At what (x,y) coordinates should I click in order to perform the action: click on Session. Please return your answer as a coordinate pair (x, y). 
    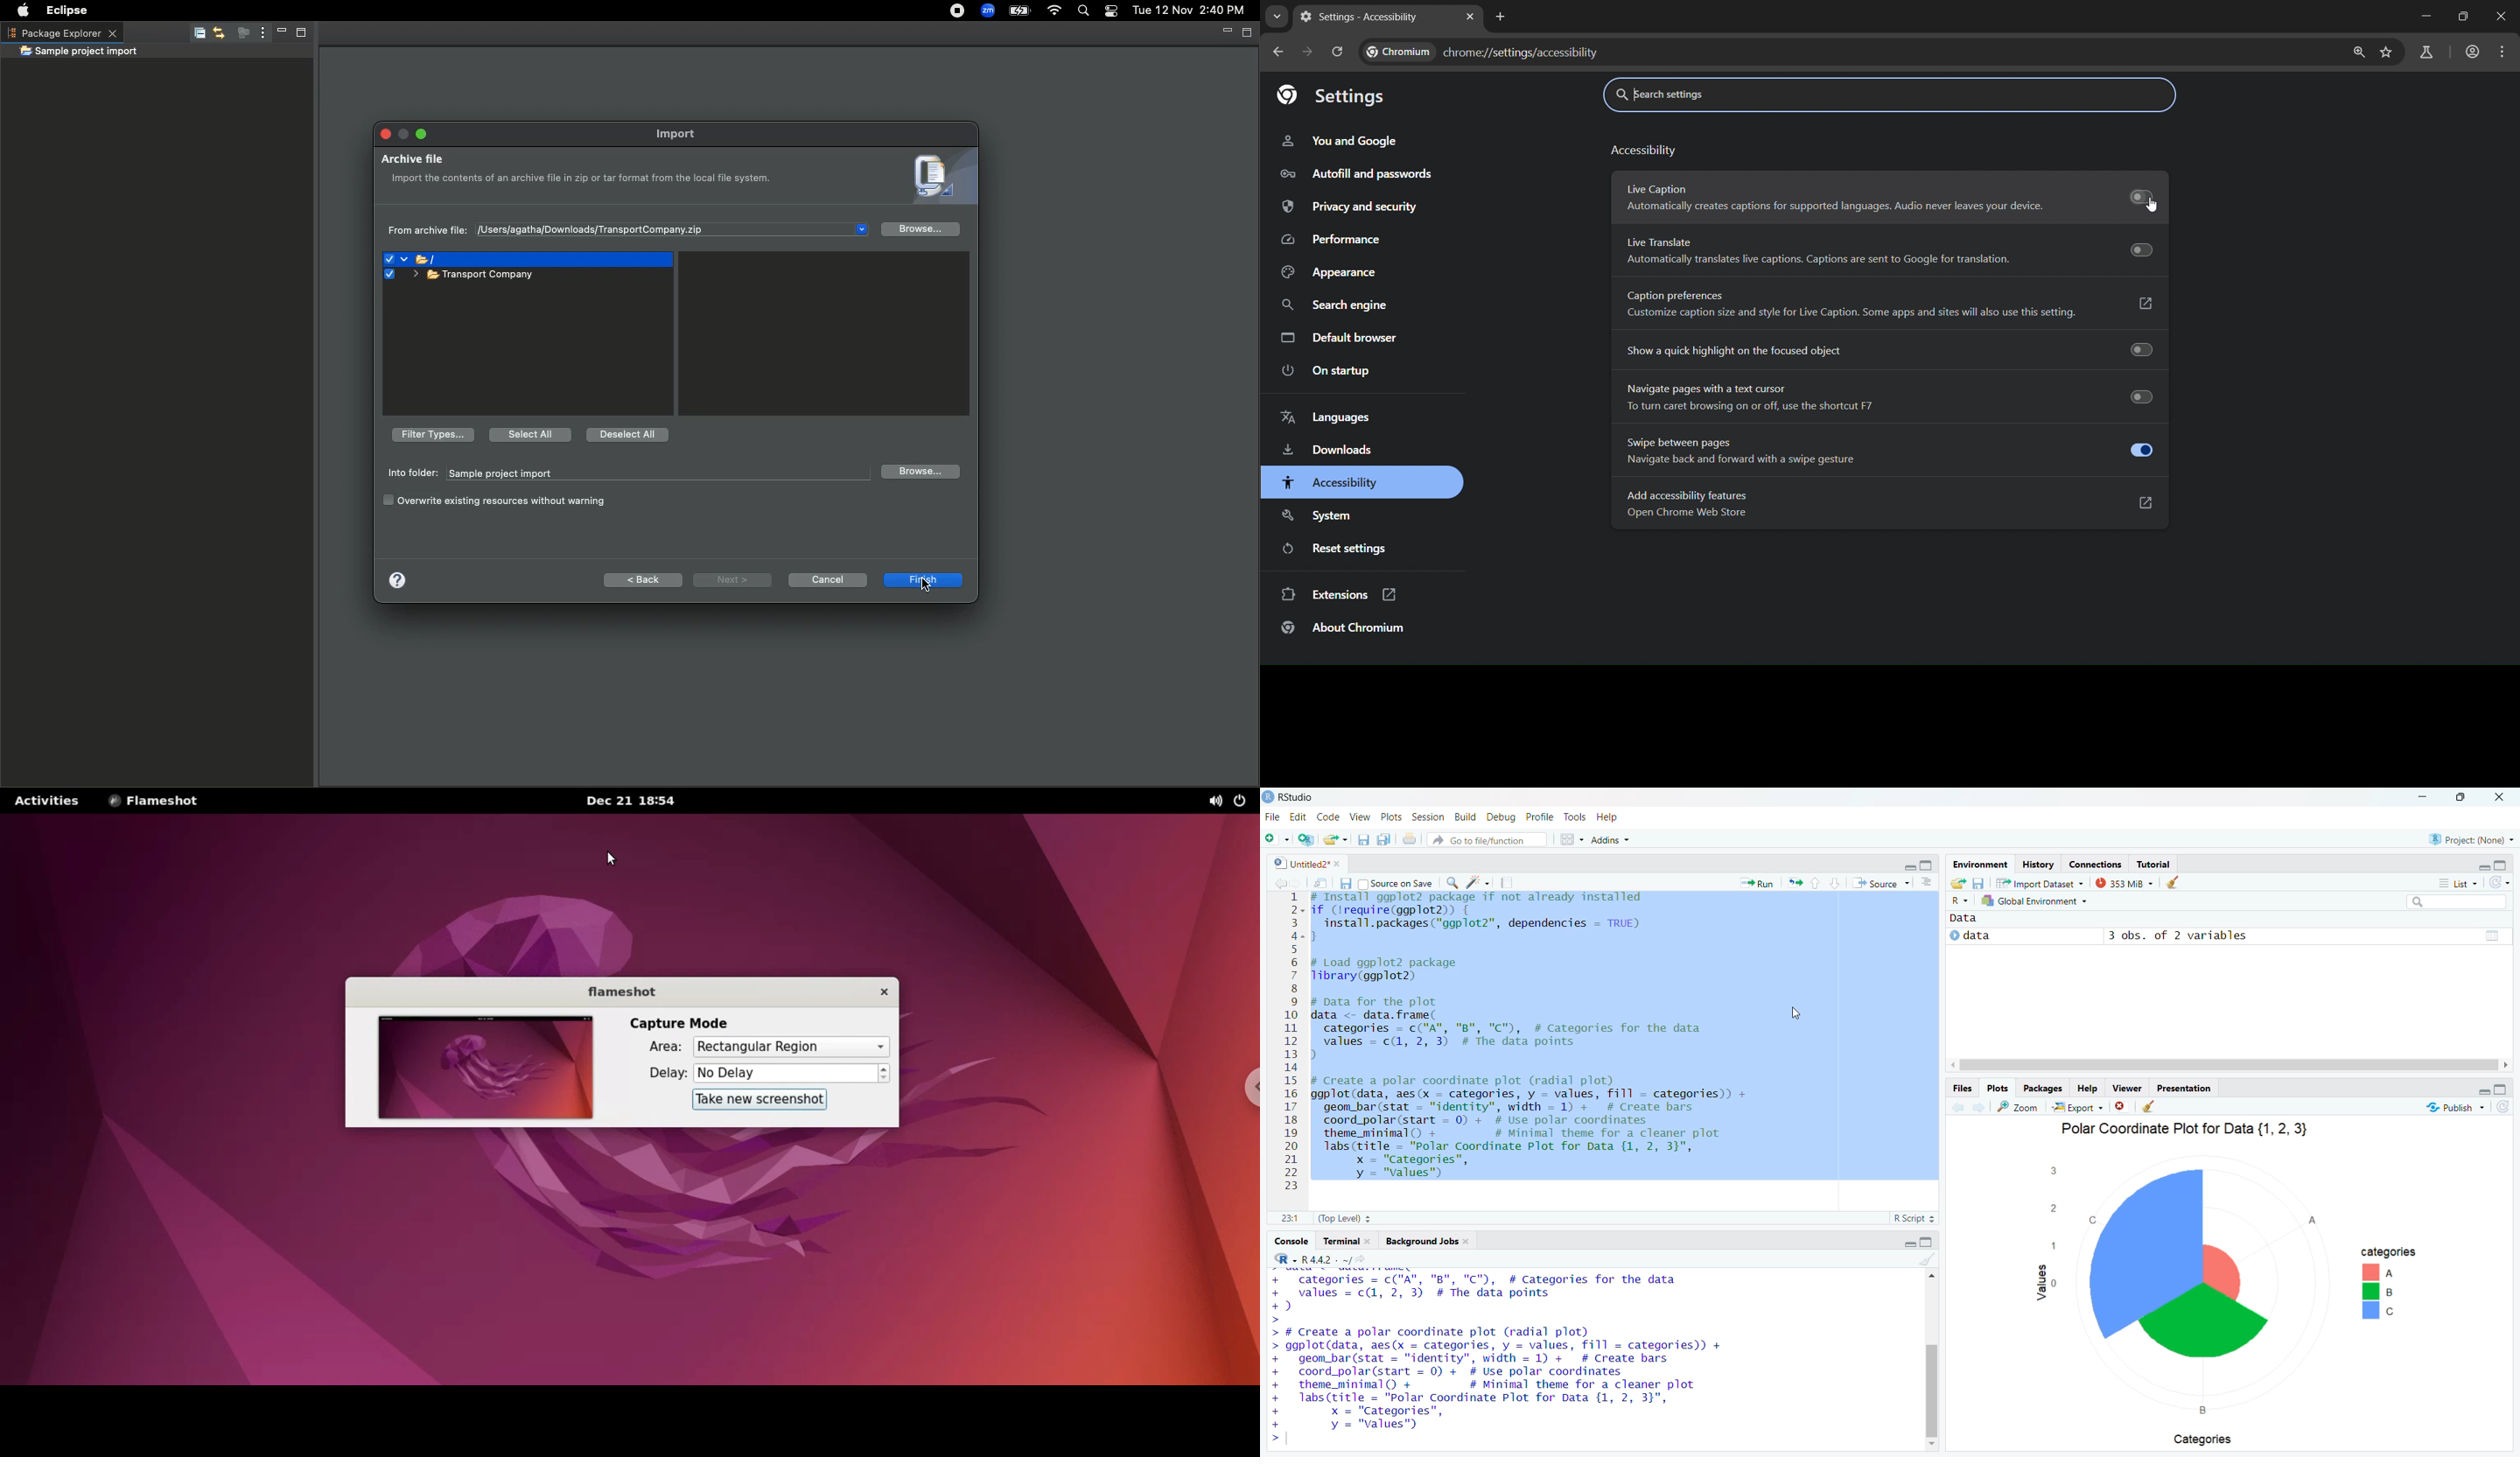
    Looking at the image, I should click on (1427, 818).